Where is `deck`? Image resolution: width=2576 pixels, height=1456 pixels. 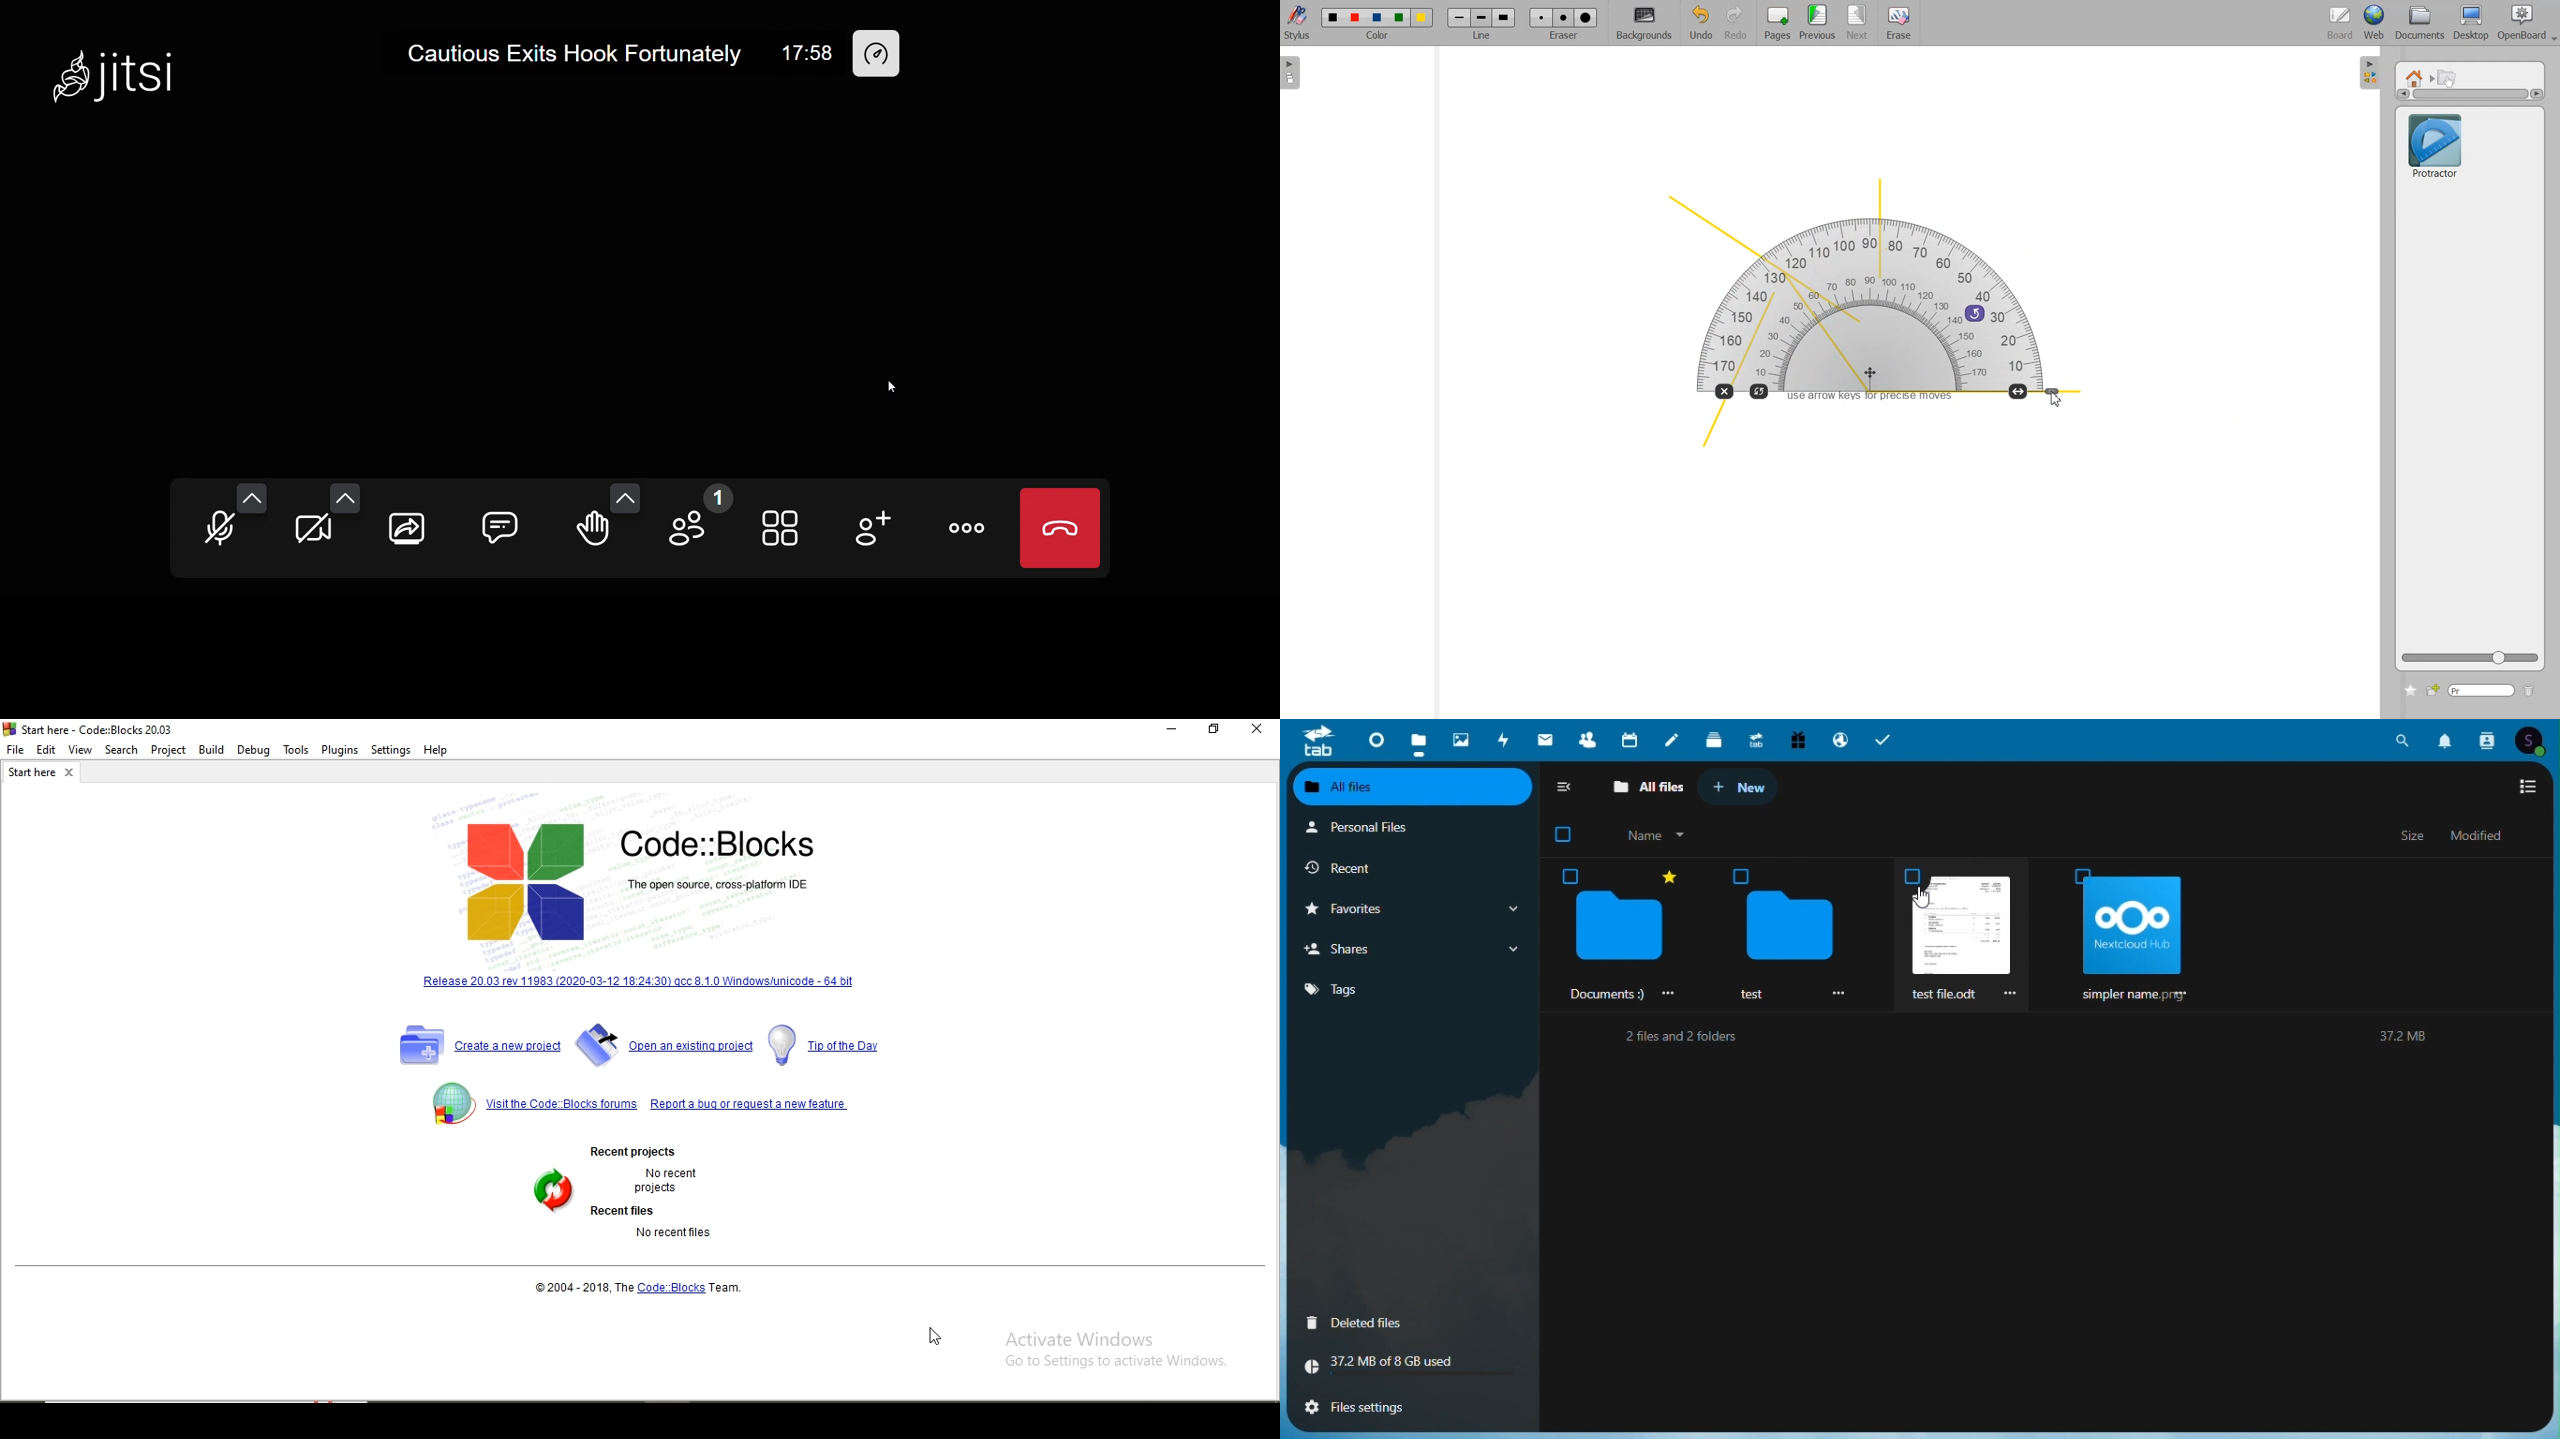
deck is located at coordinates (1714, 740).